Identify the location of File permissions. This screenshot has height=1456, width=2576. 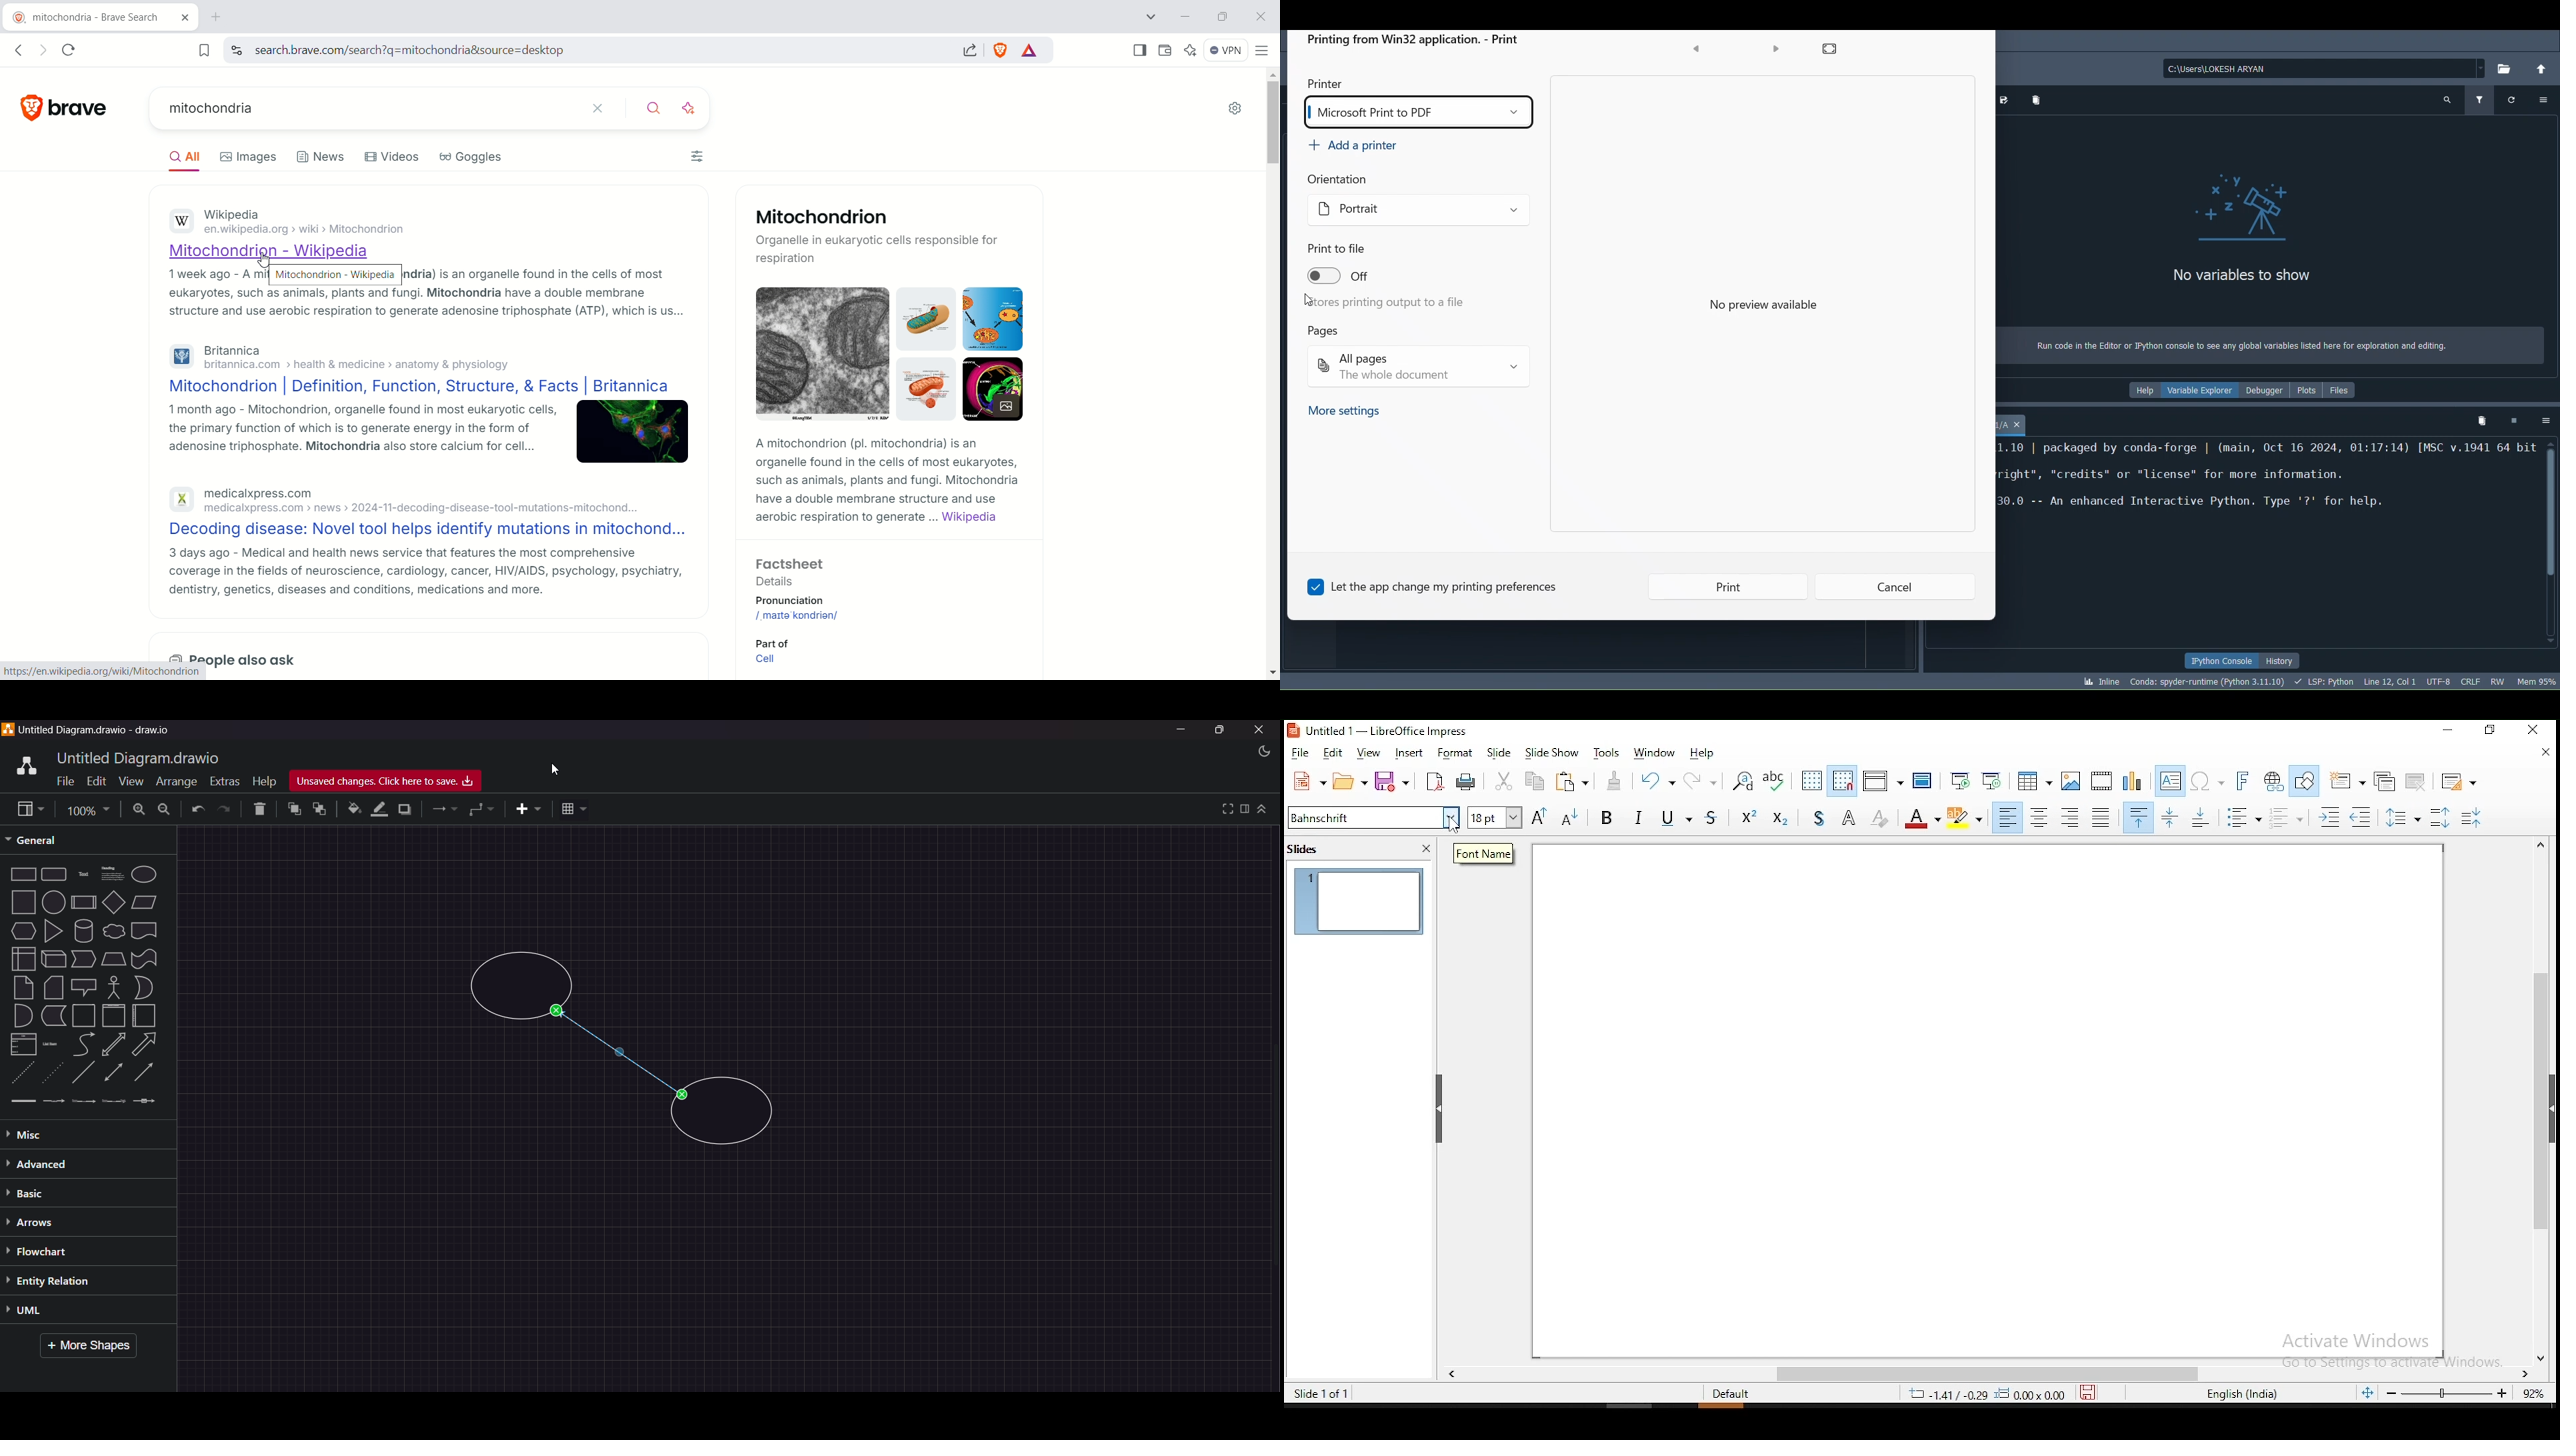
(2497, 679).